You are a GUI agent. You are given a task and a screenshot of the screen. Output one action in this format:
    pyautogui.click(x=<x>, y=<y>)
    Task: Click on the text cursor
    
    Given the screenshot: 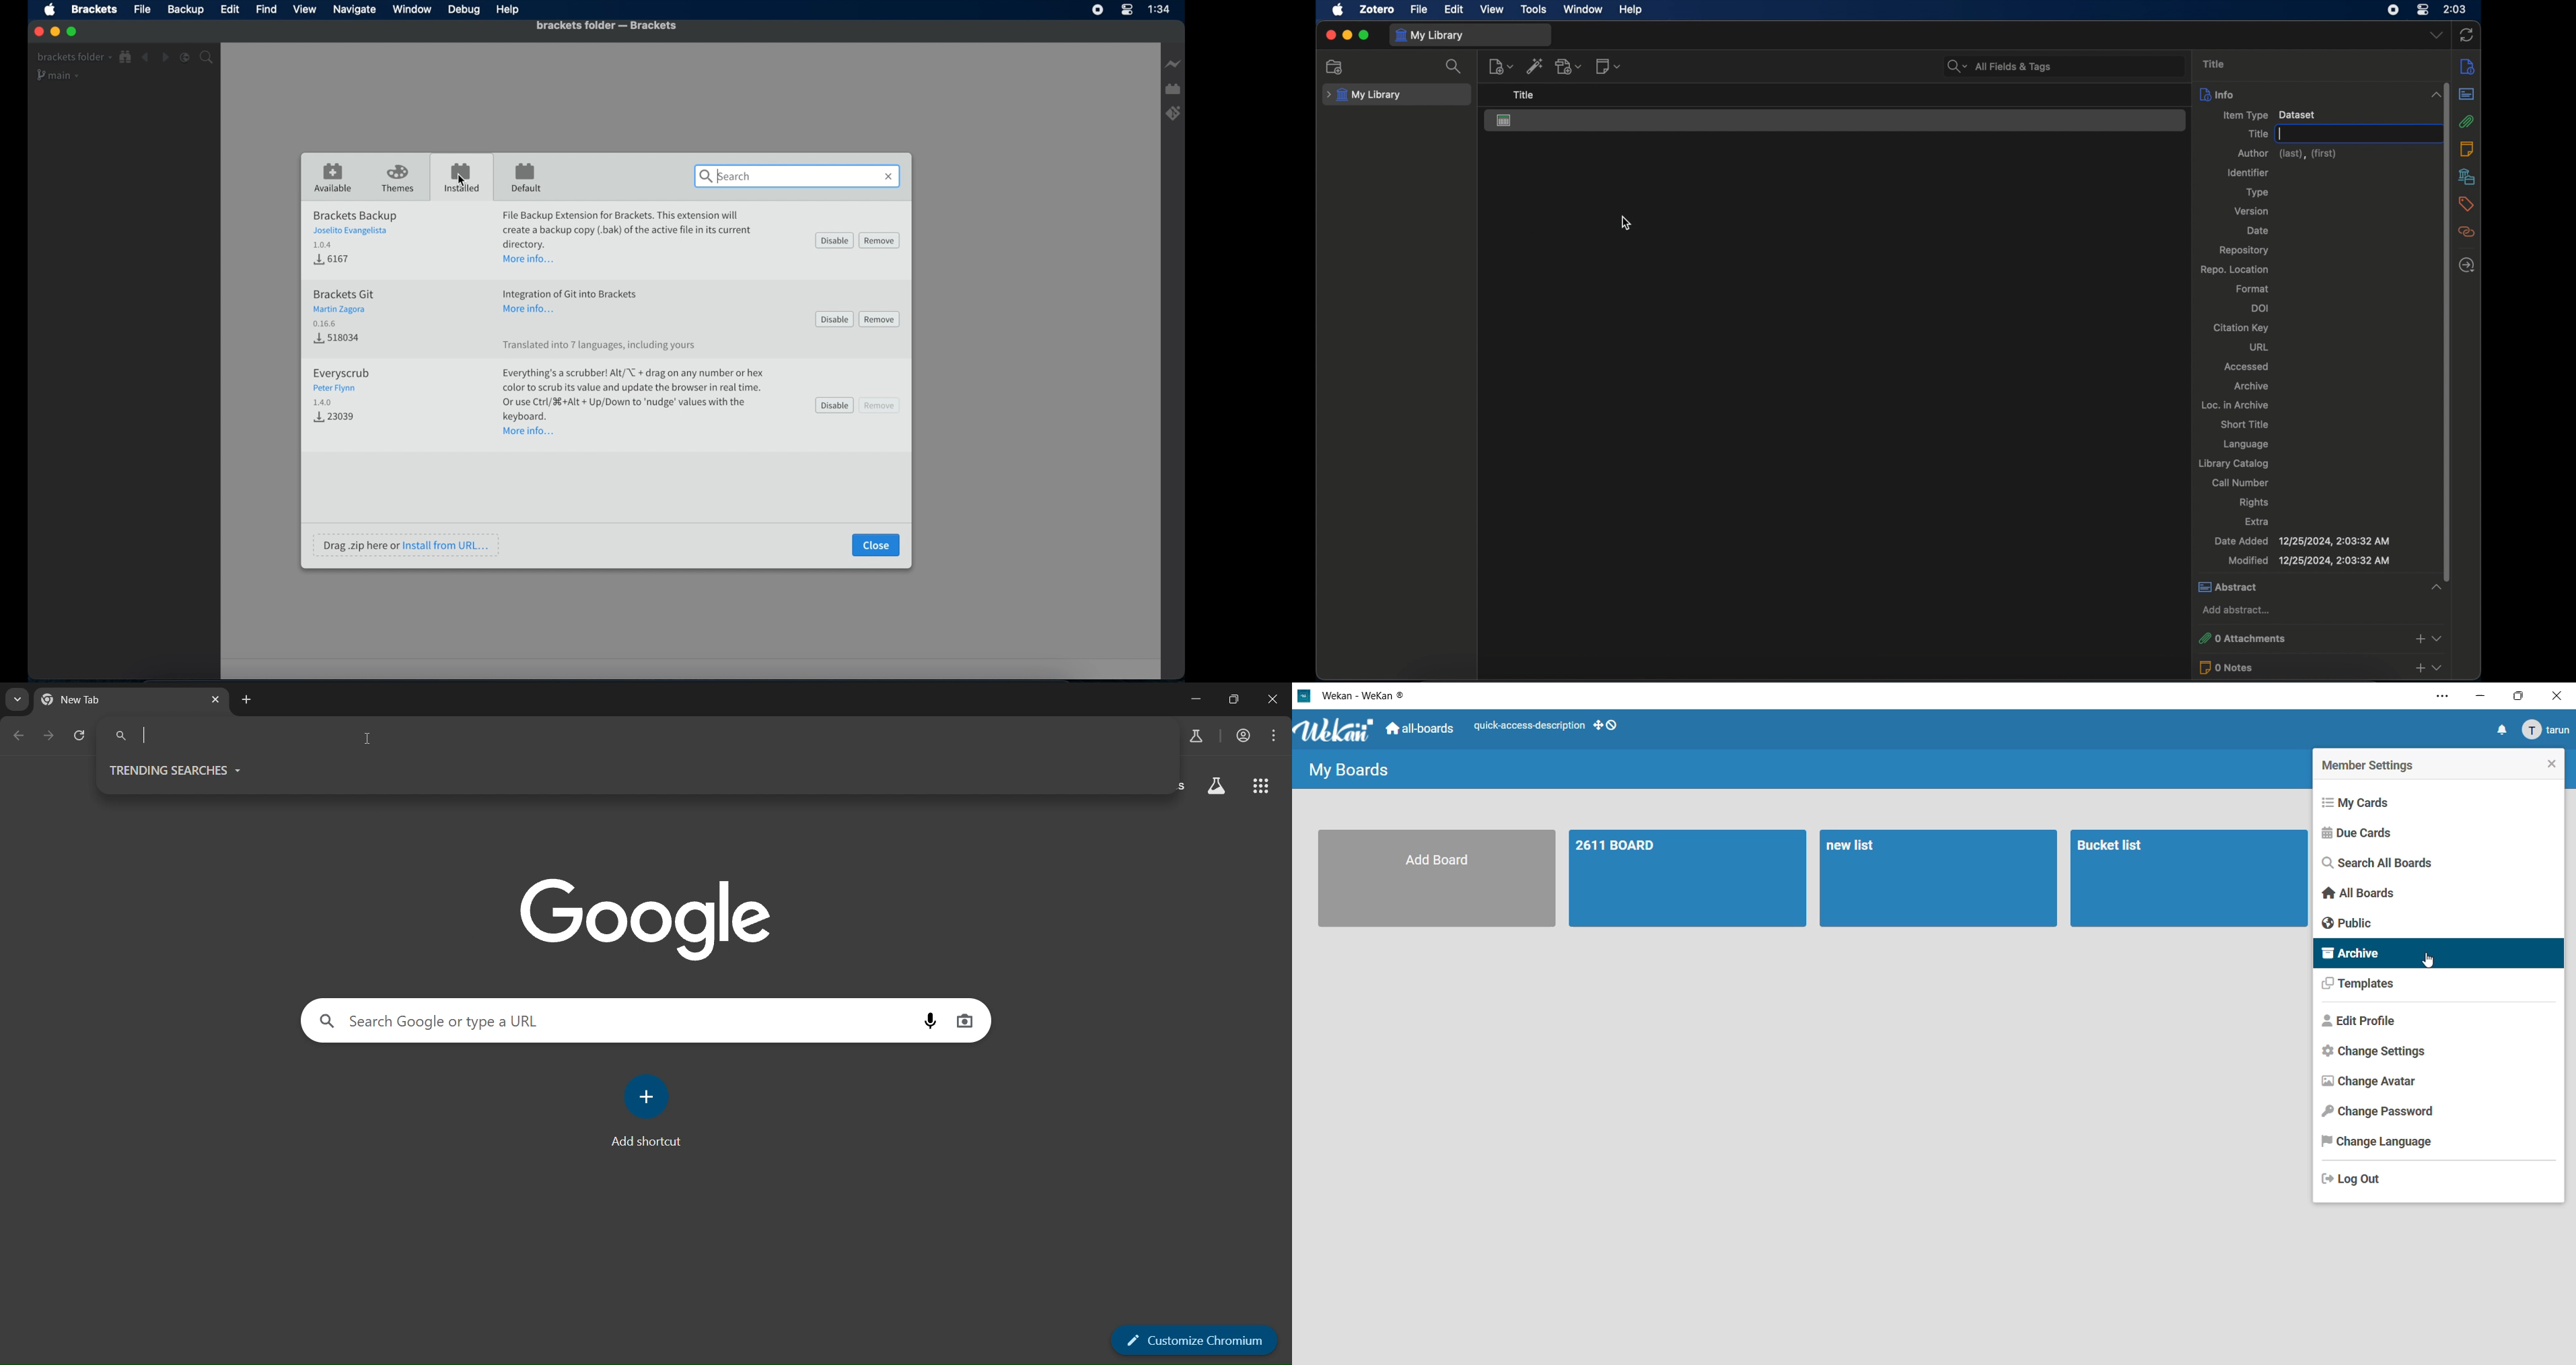 What is the action you would take?
    pyautogui.click(x=2281, y=134)
    